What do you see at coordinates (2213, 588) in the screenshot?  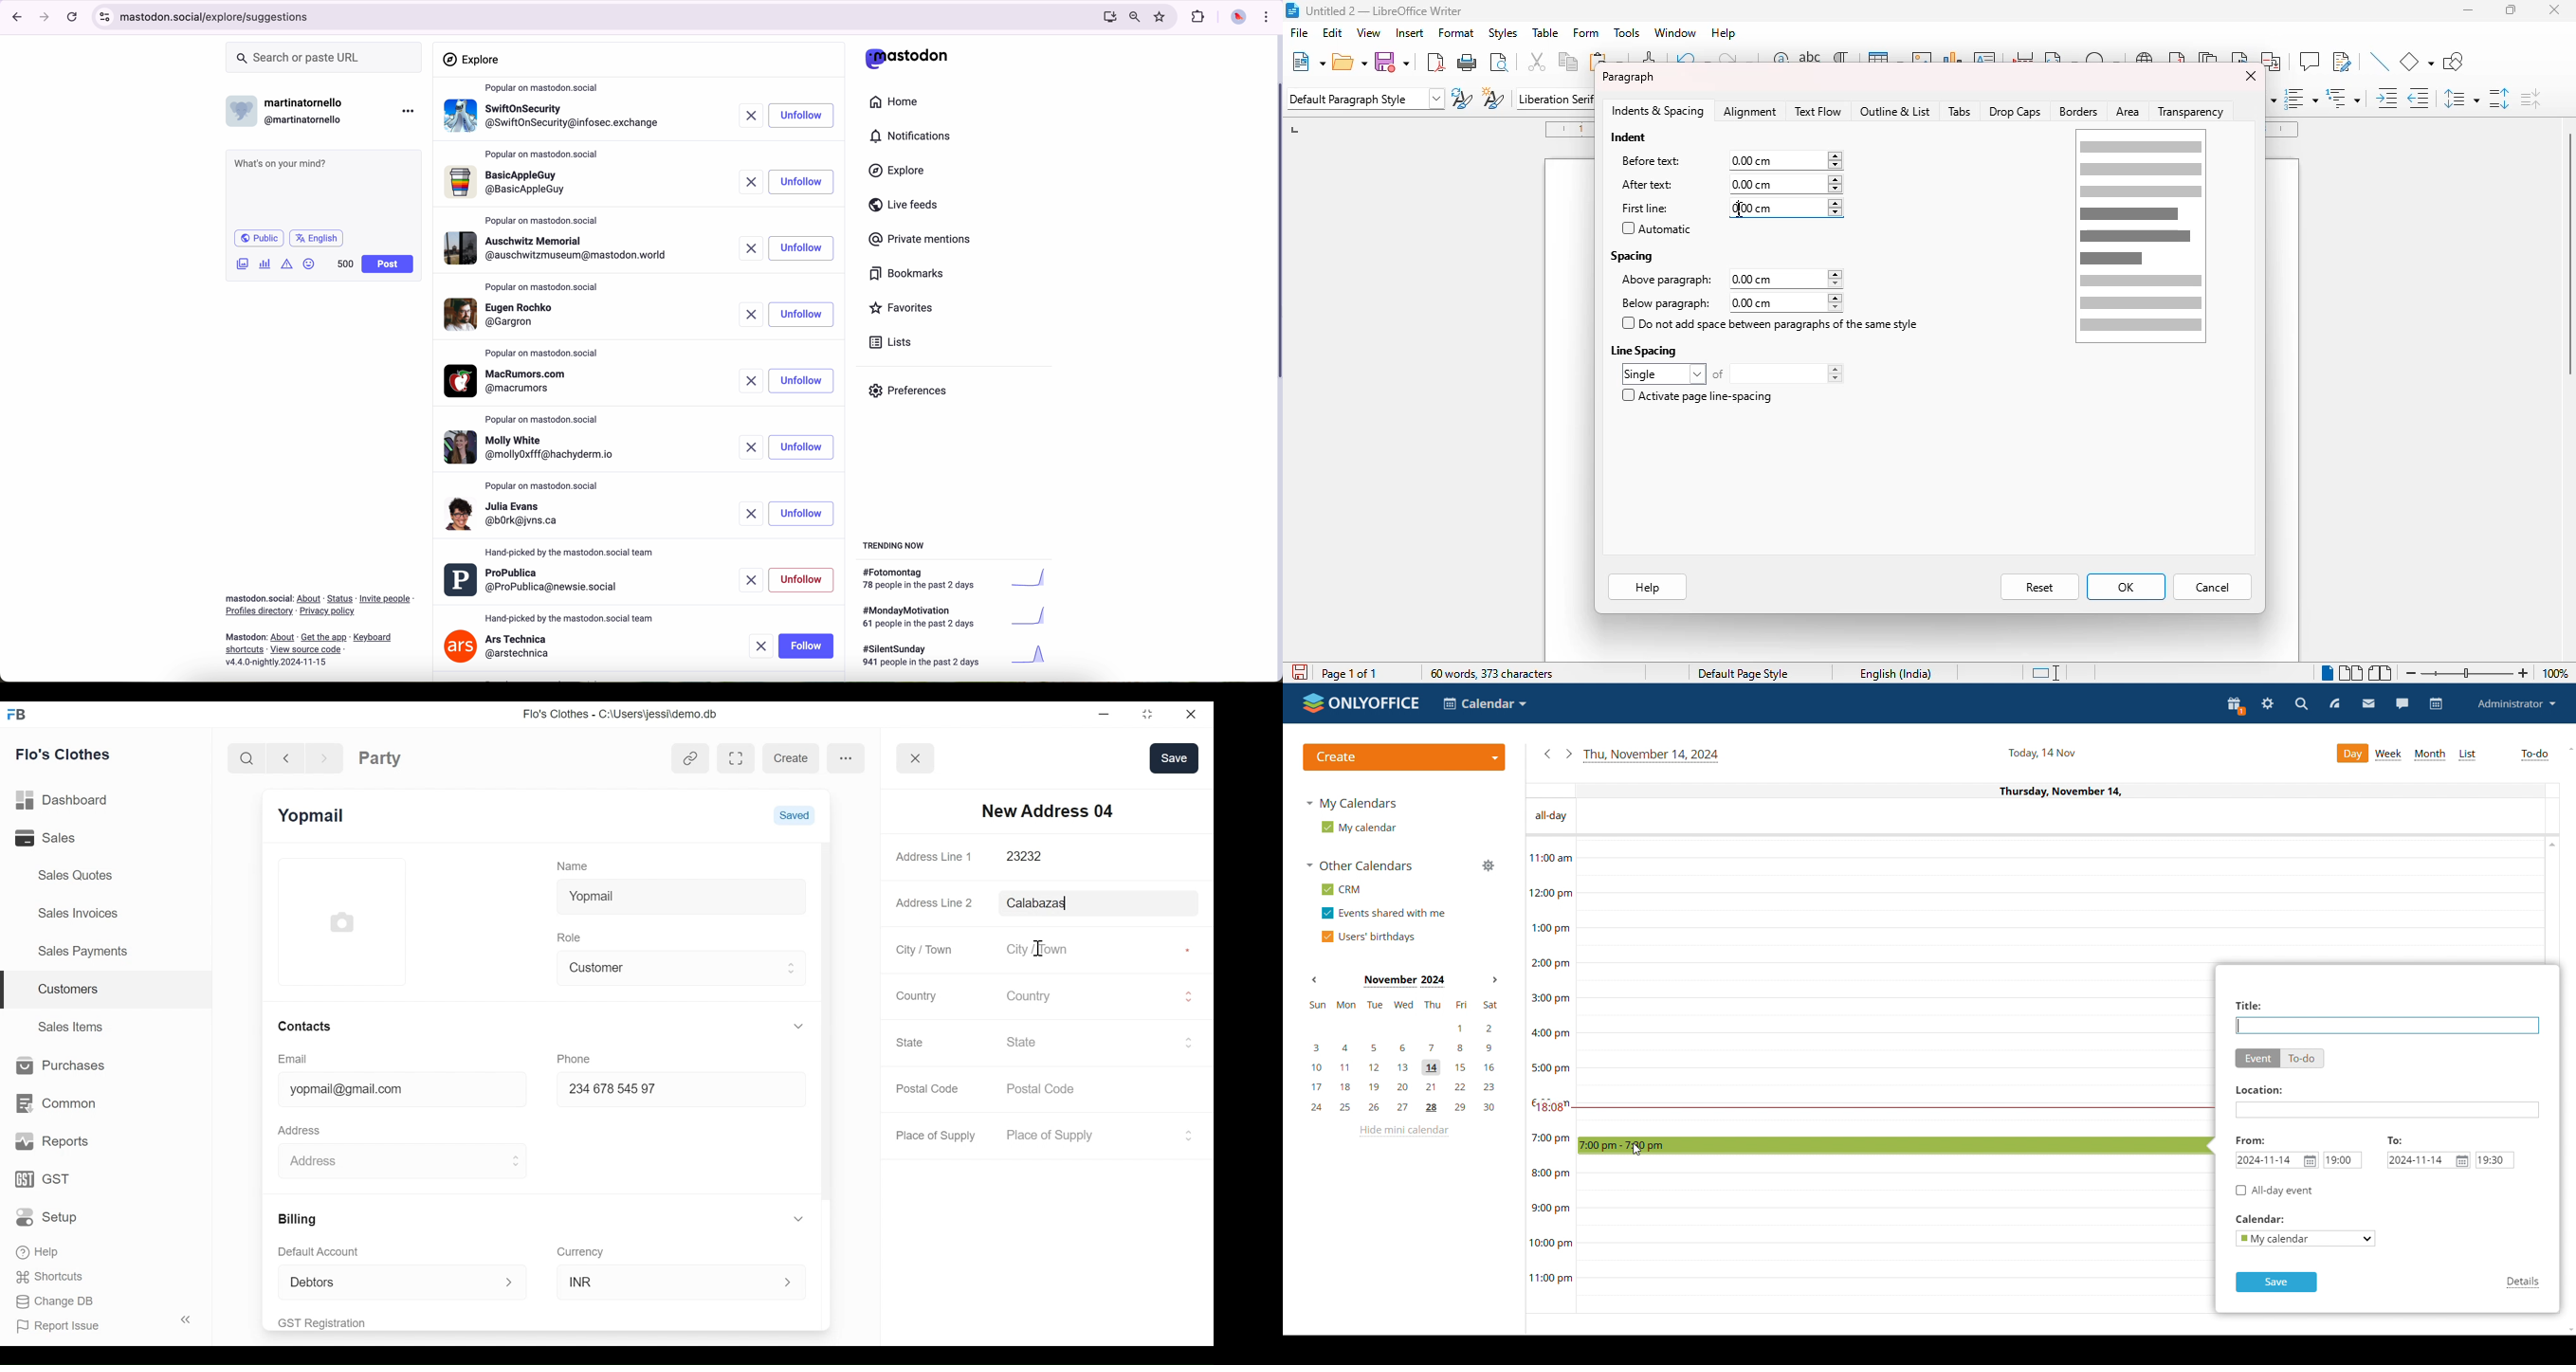 I see `cancel` at bounding box center [2213, 588].